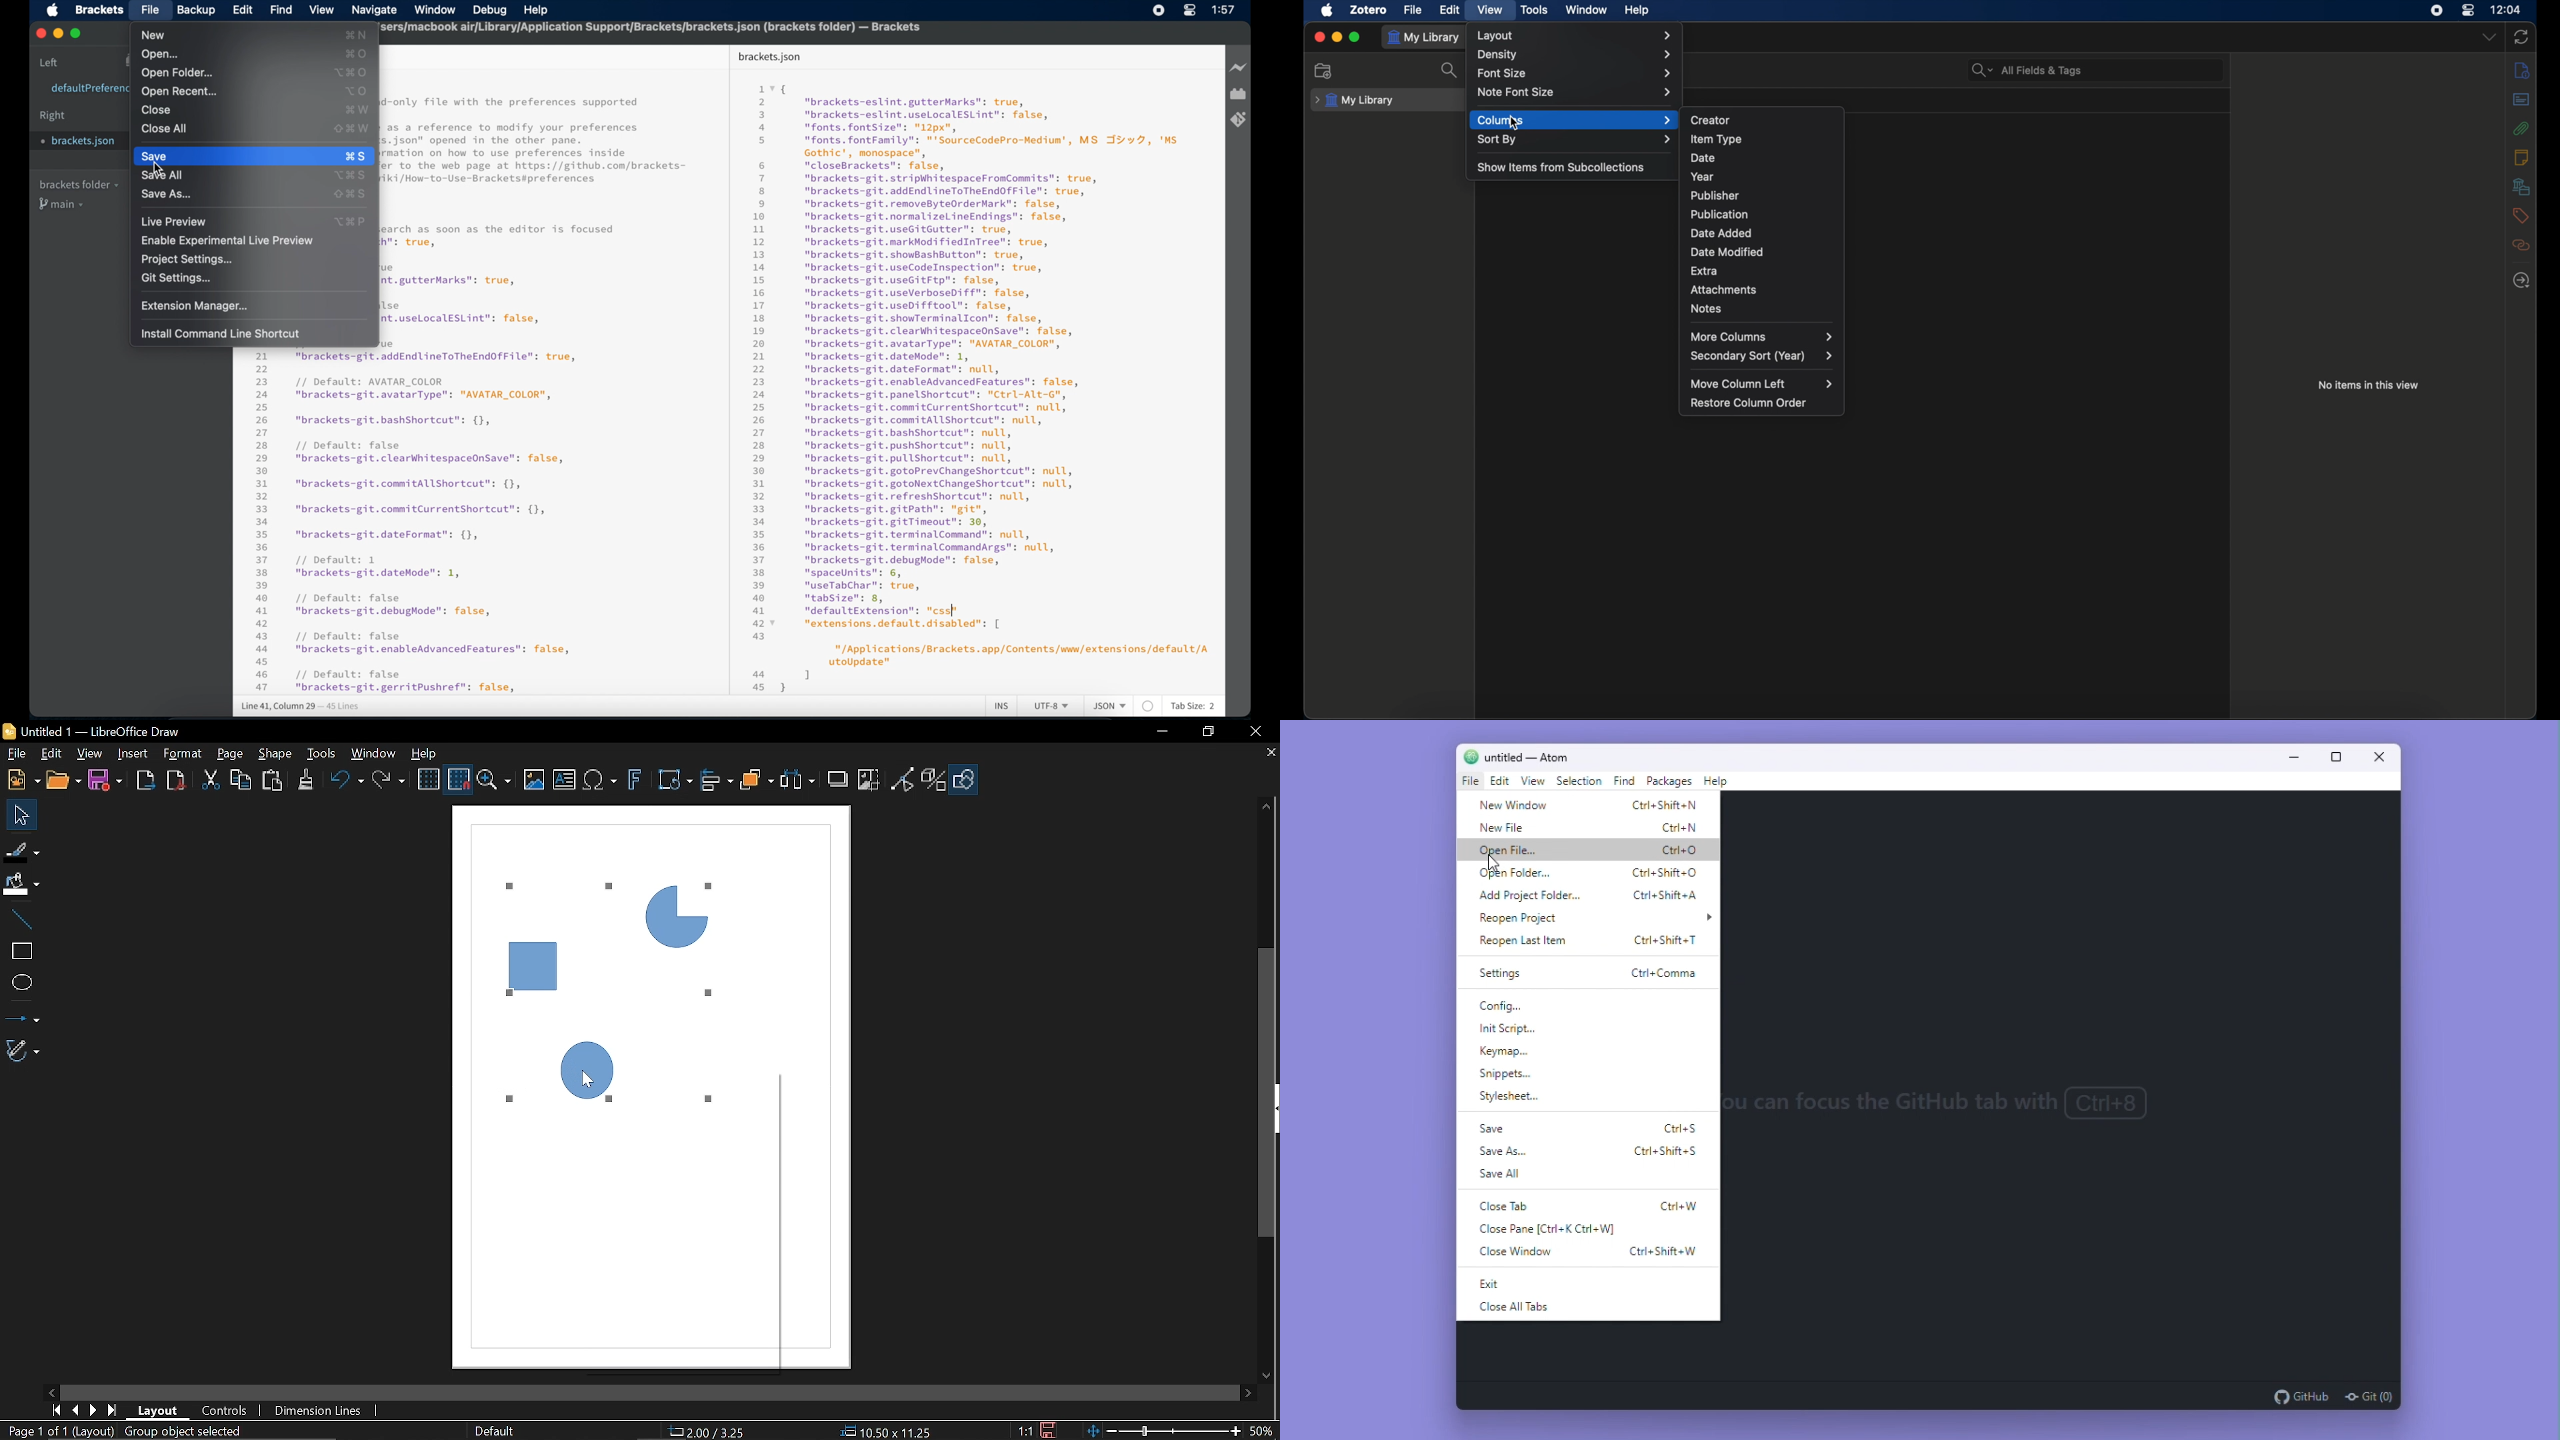 The width and height of the screenshot is (2576, 1456). Describe the element at coordinates (178, 781) in the screenshot. I see `Export as pdf` at that location.